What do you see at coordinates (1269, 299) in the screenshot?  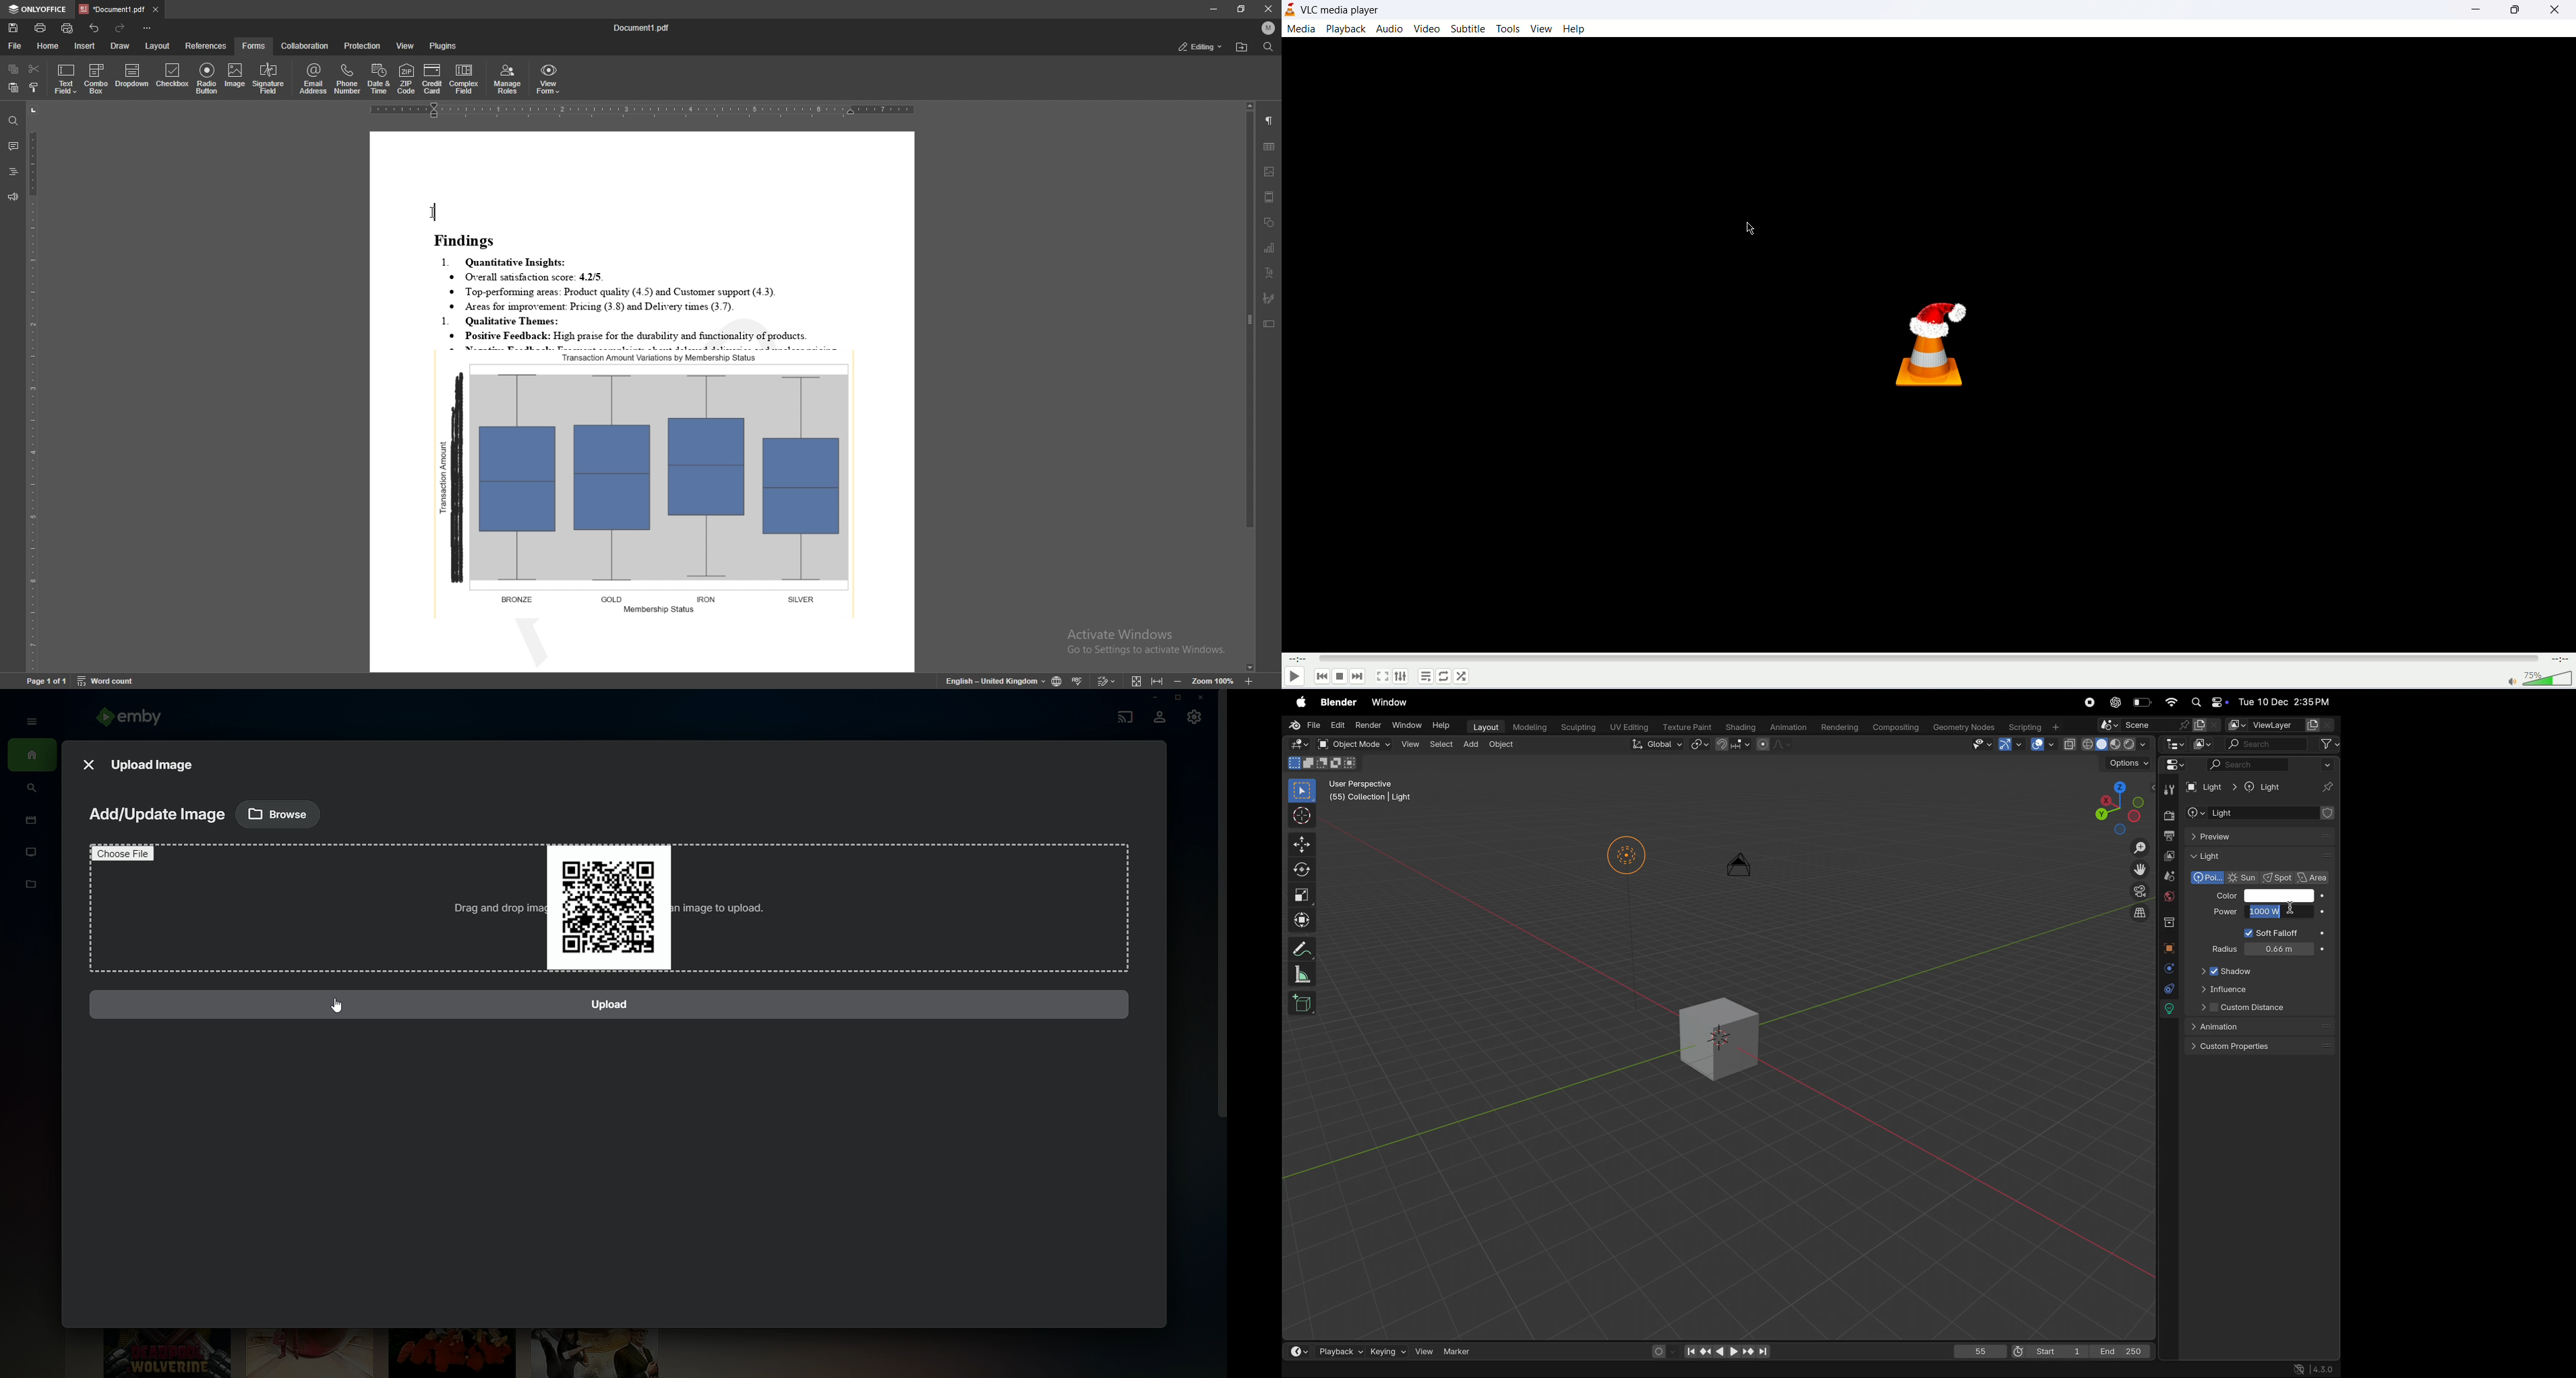 I see `signature field` at bounding box center [1269, 299].